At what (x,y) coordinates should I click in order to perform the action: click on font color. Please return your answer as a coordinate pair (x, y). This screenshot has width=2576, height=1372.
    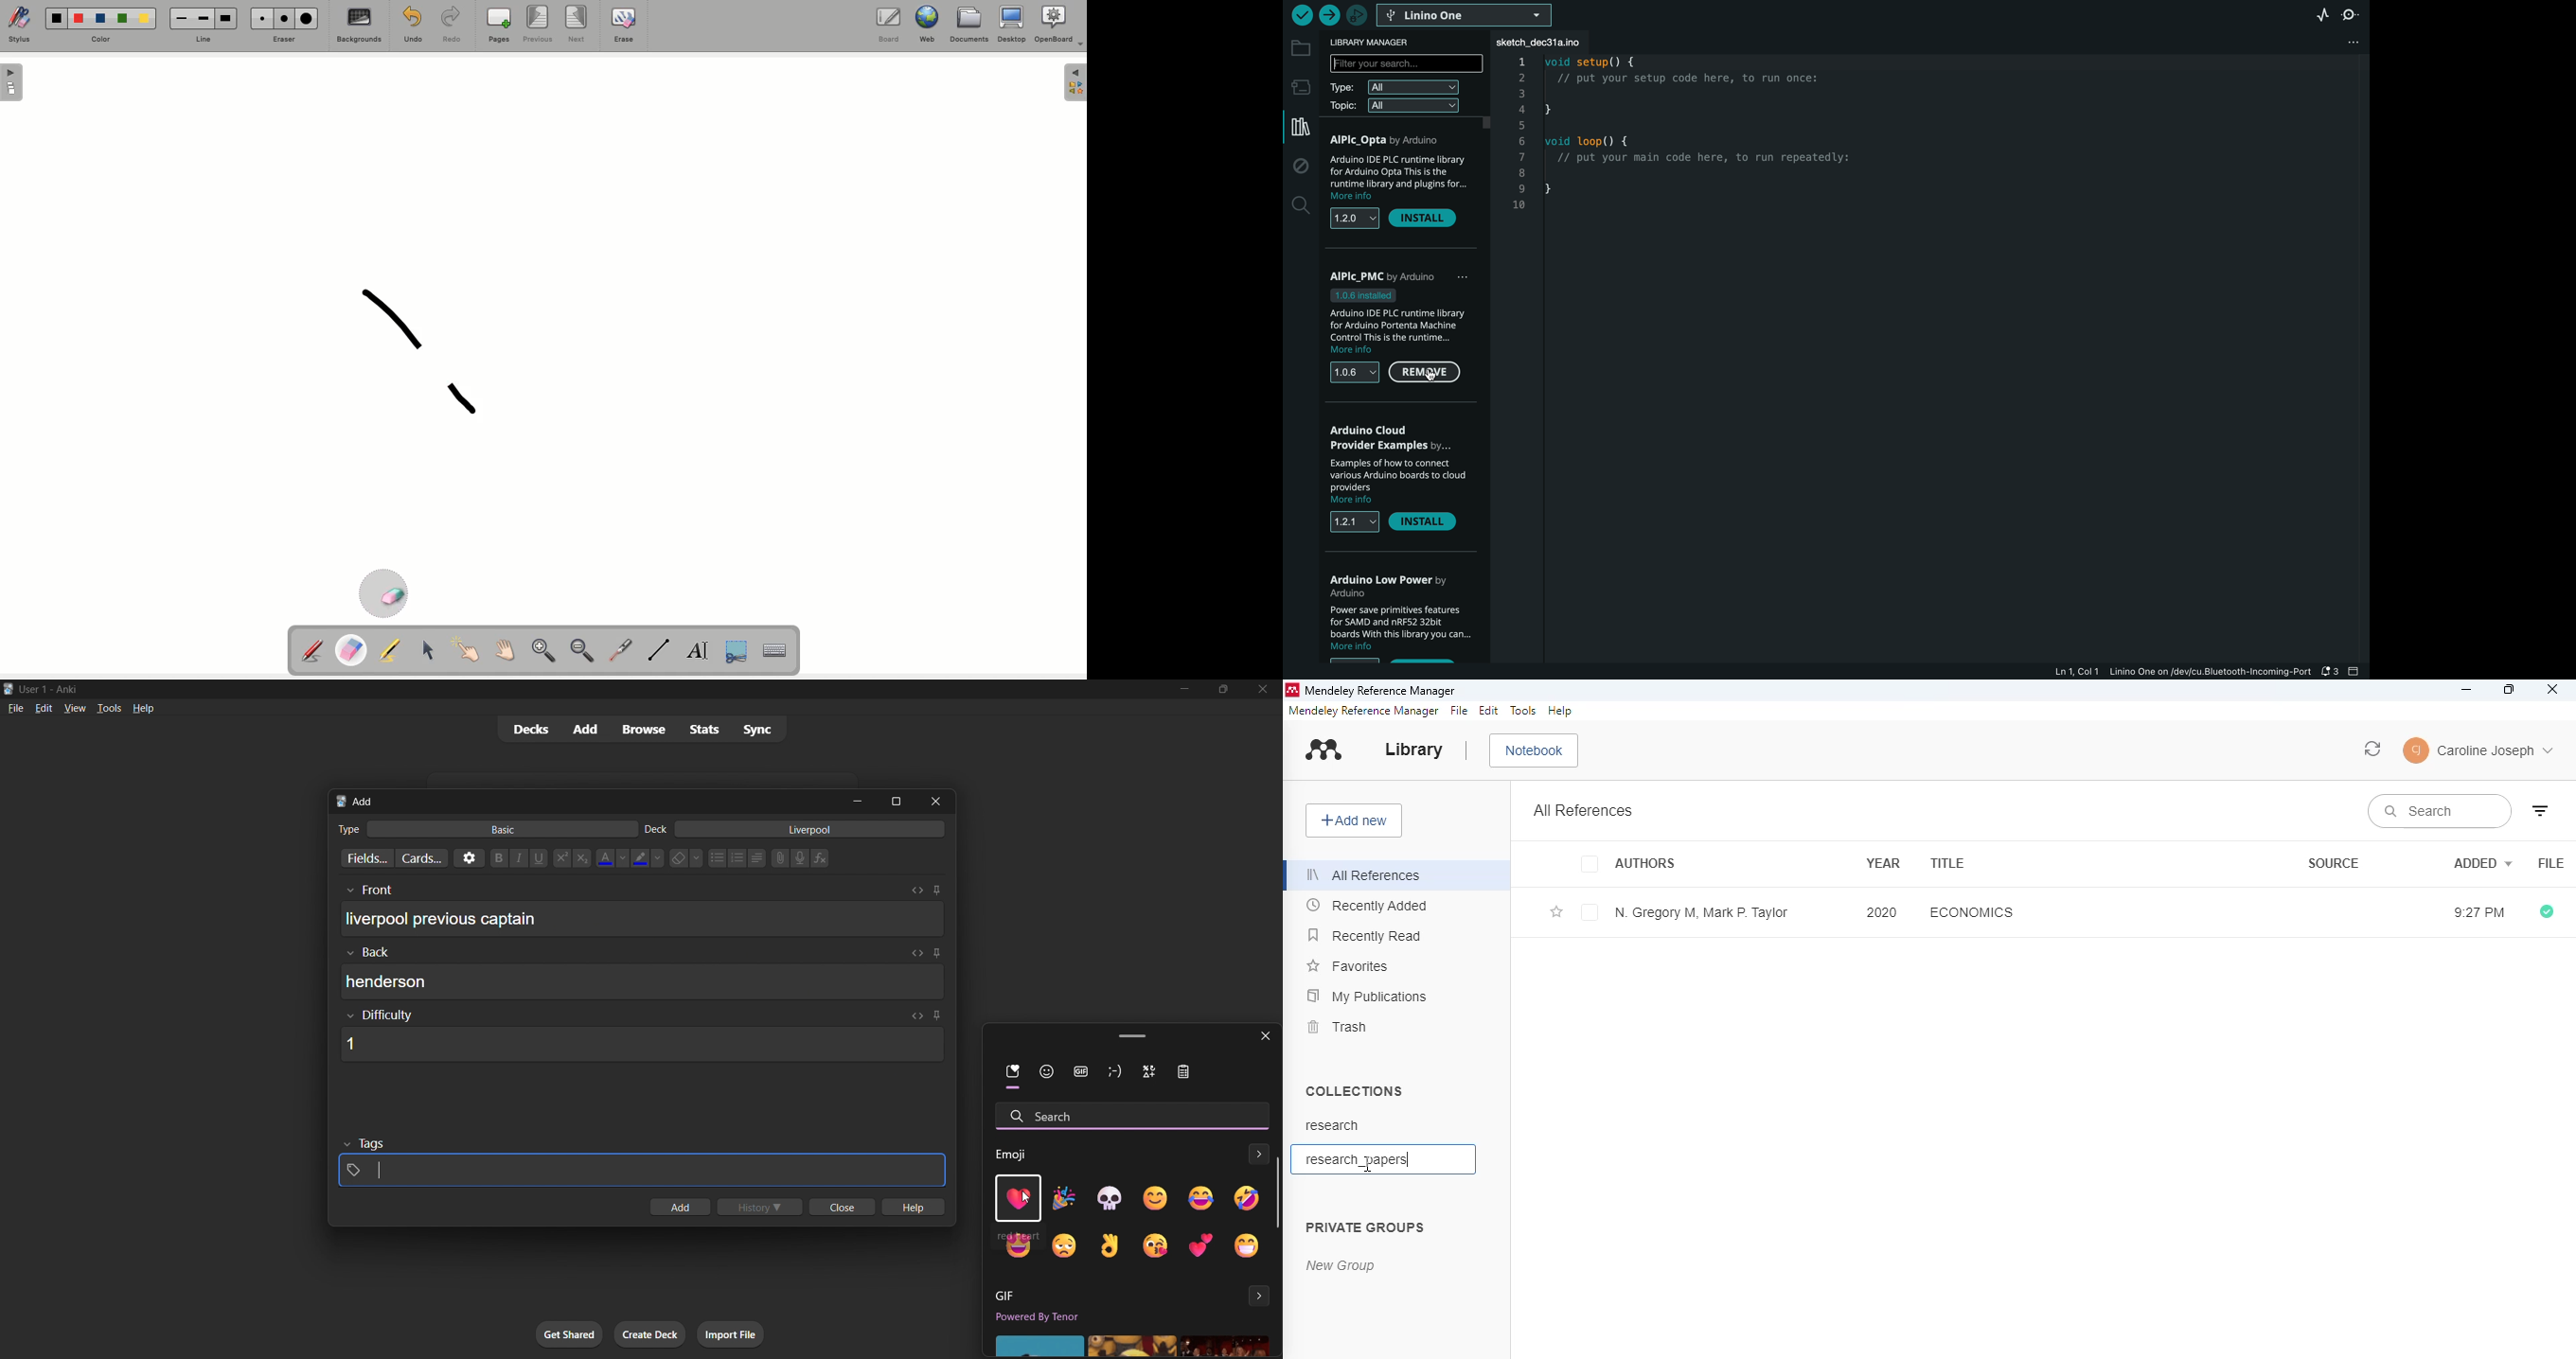
    Looking at the image, I should click on (609, 857).